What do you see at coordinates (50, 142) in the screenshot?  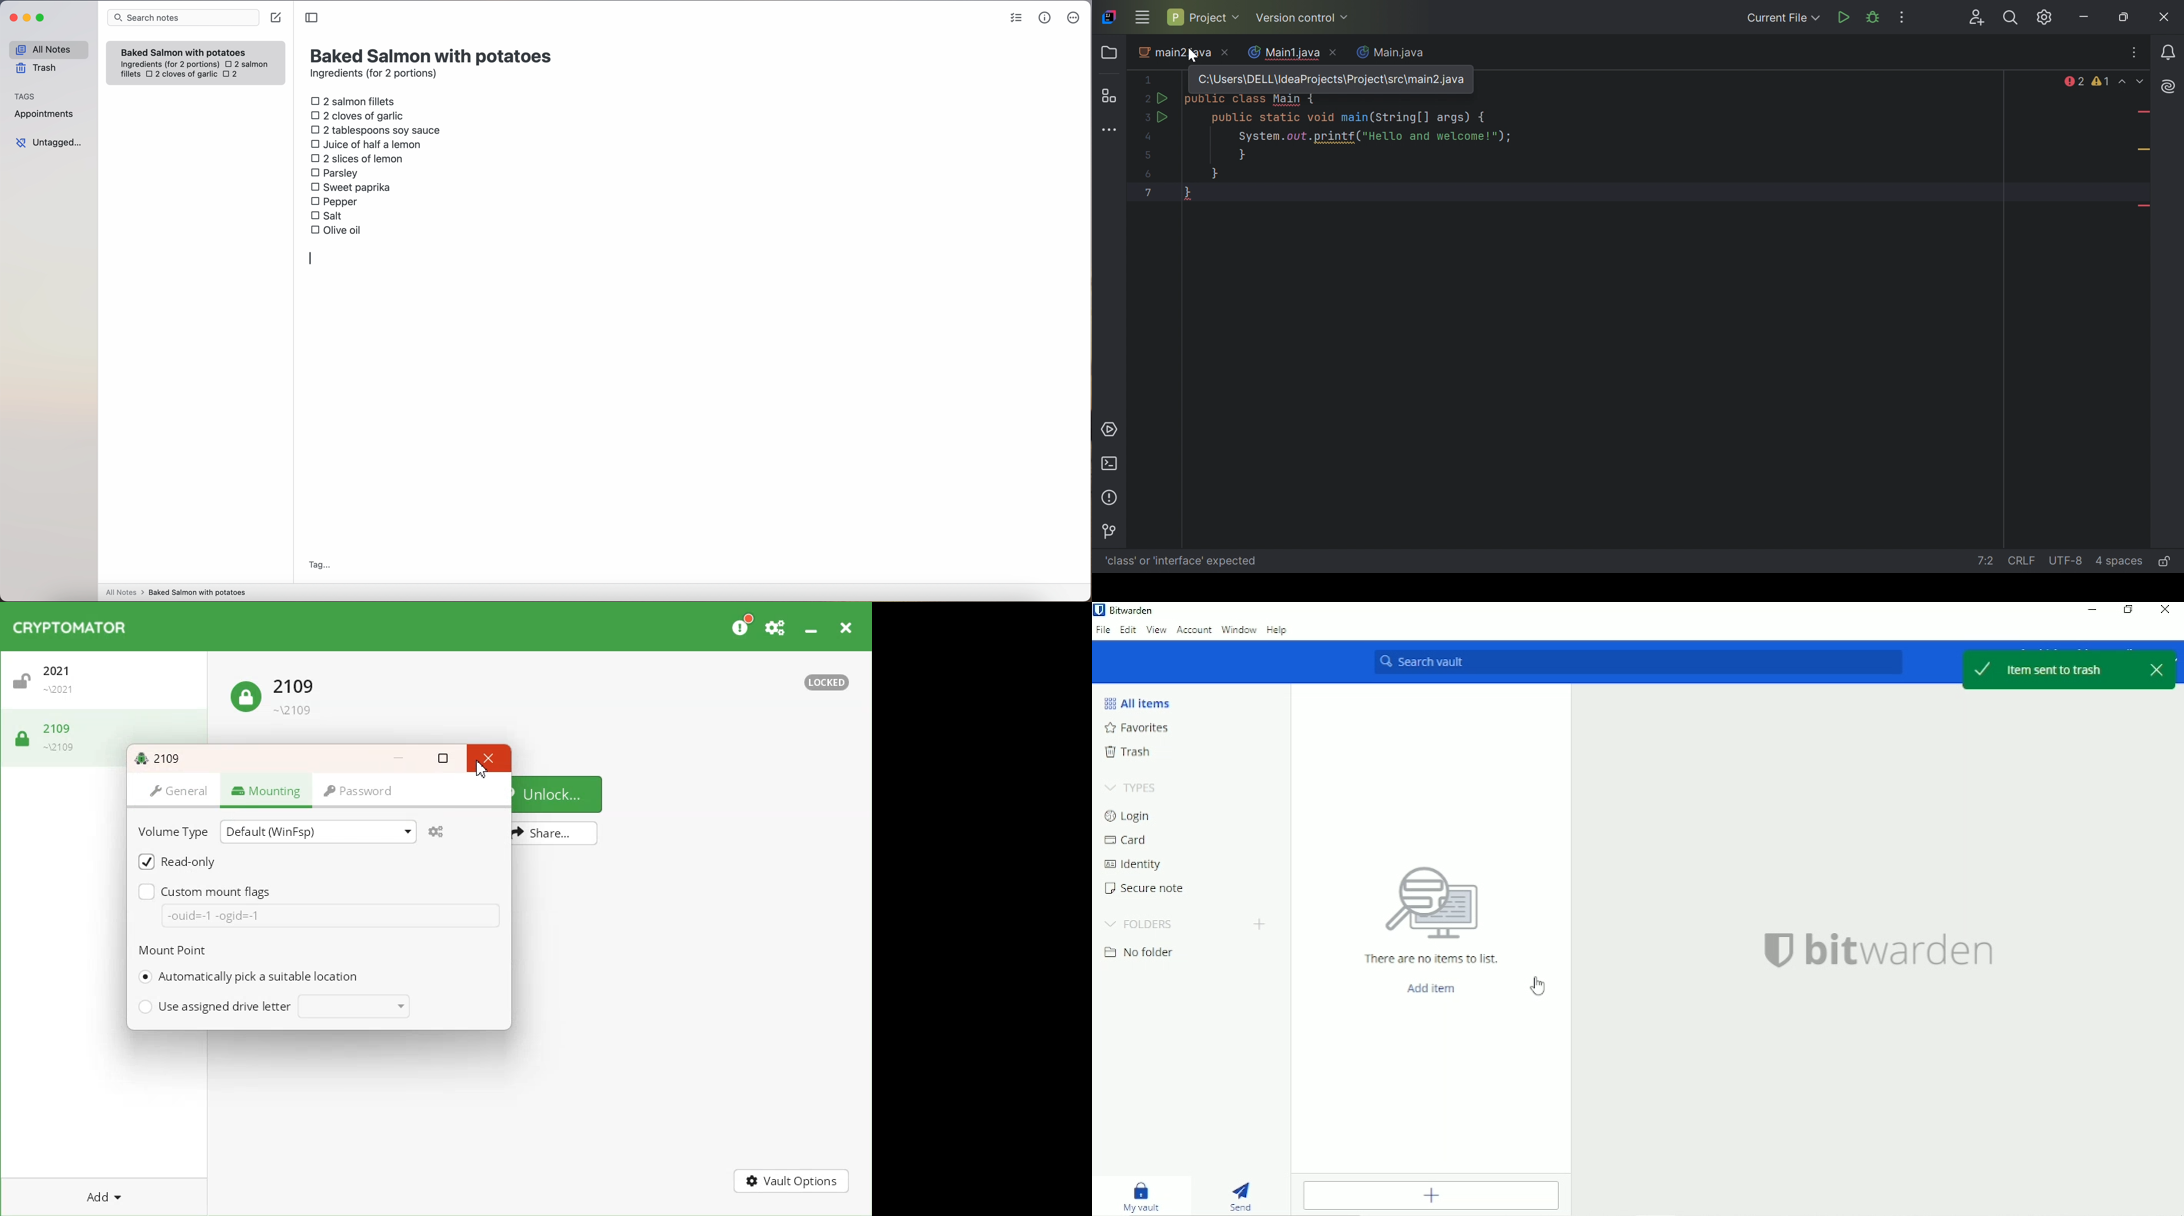 I see `untagged` at bounding box center [50, 142].